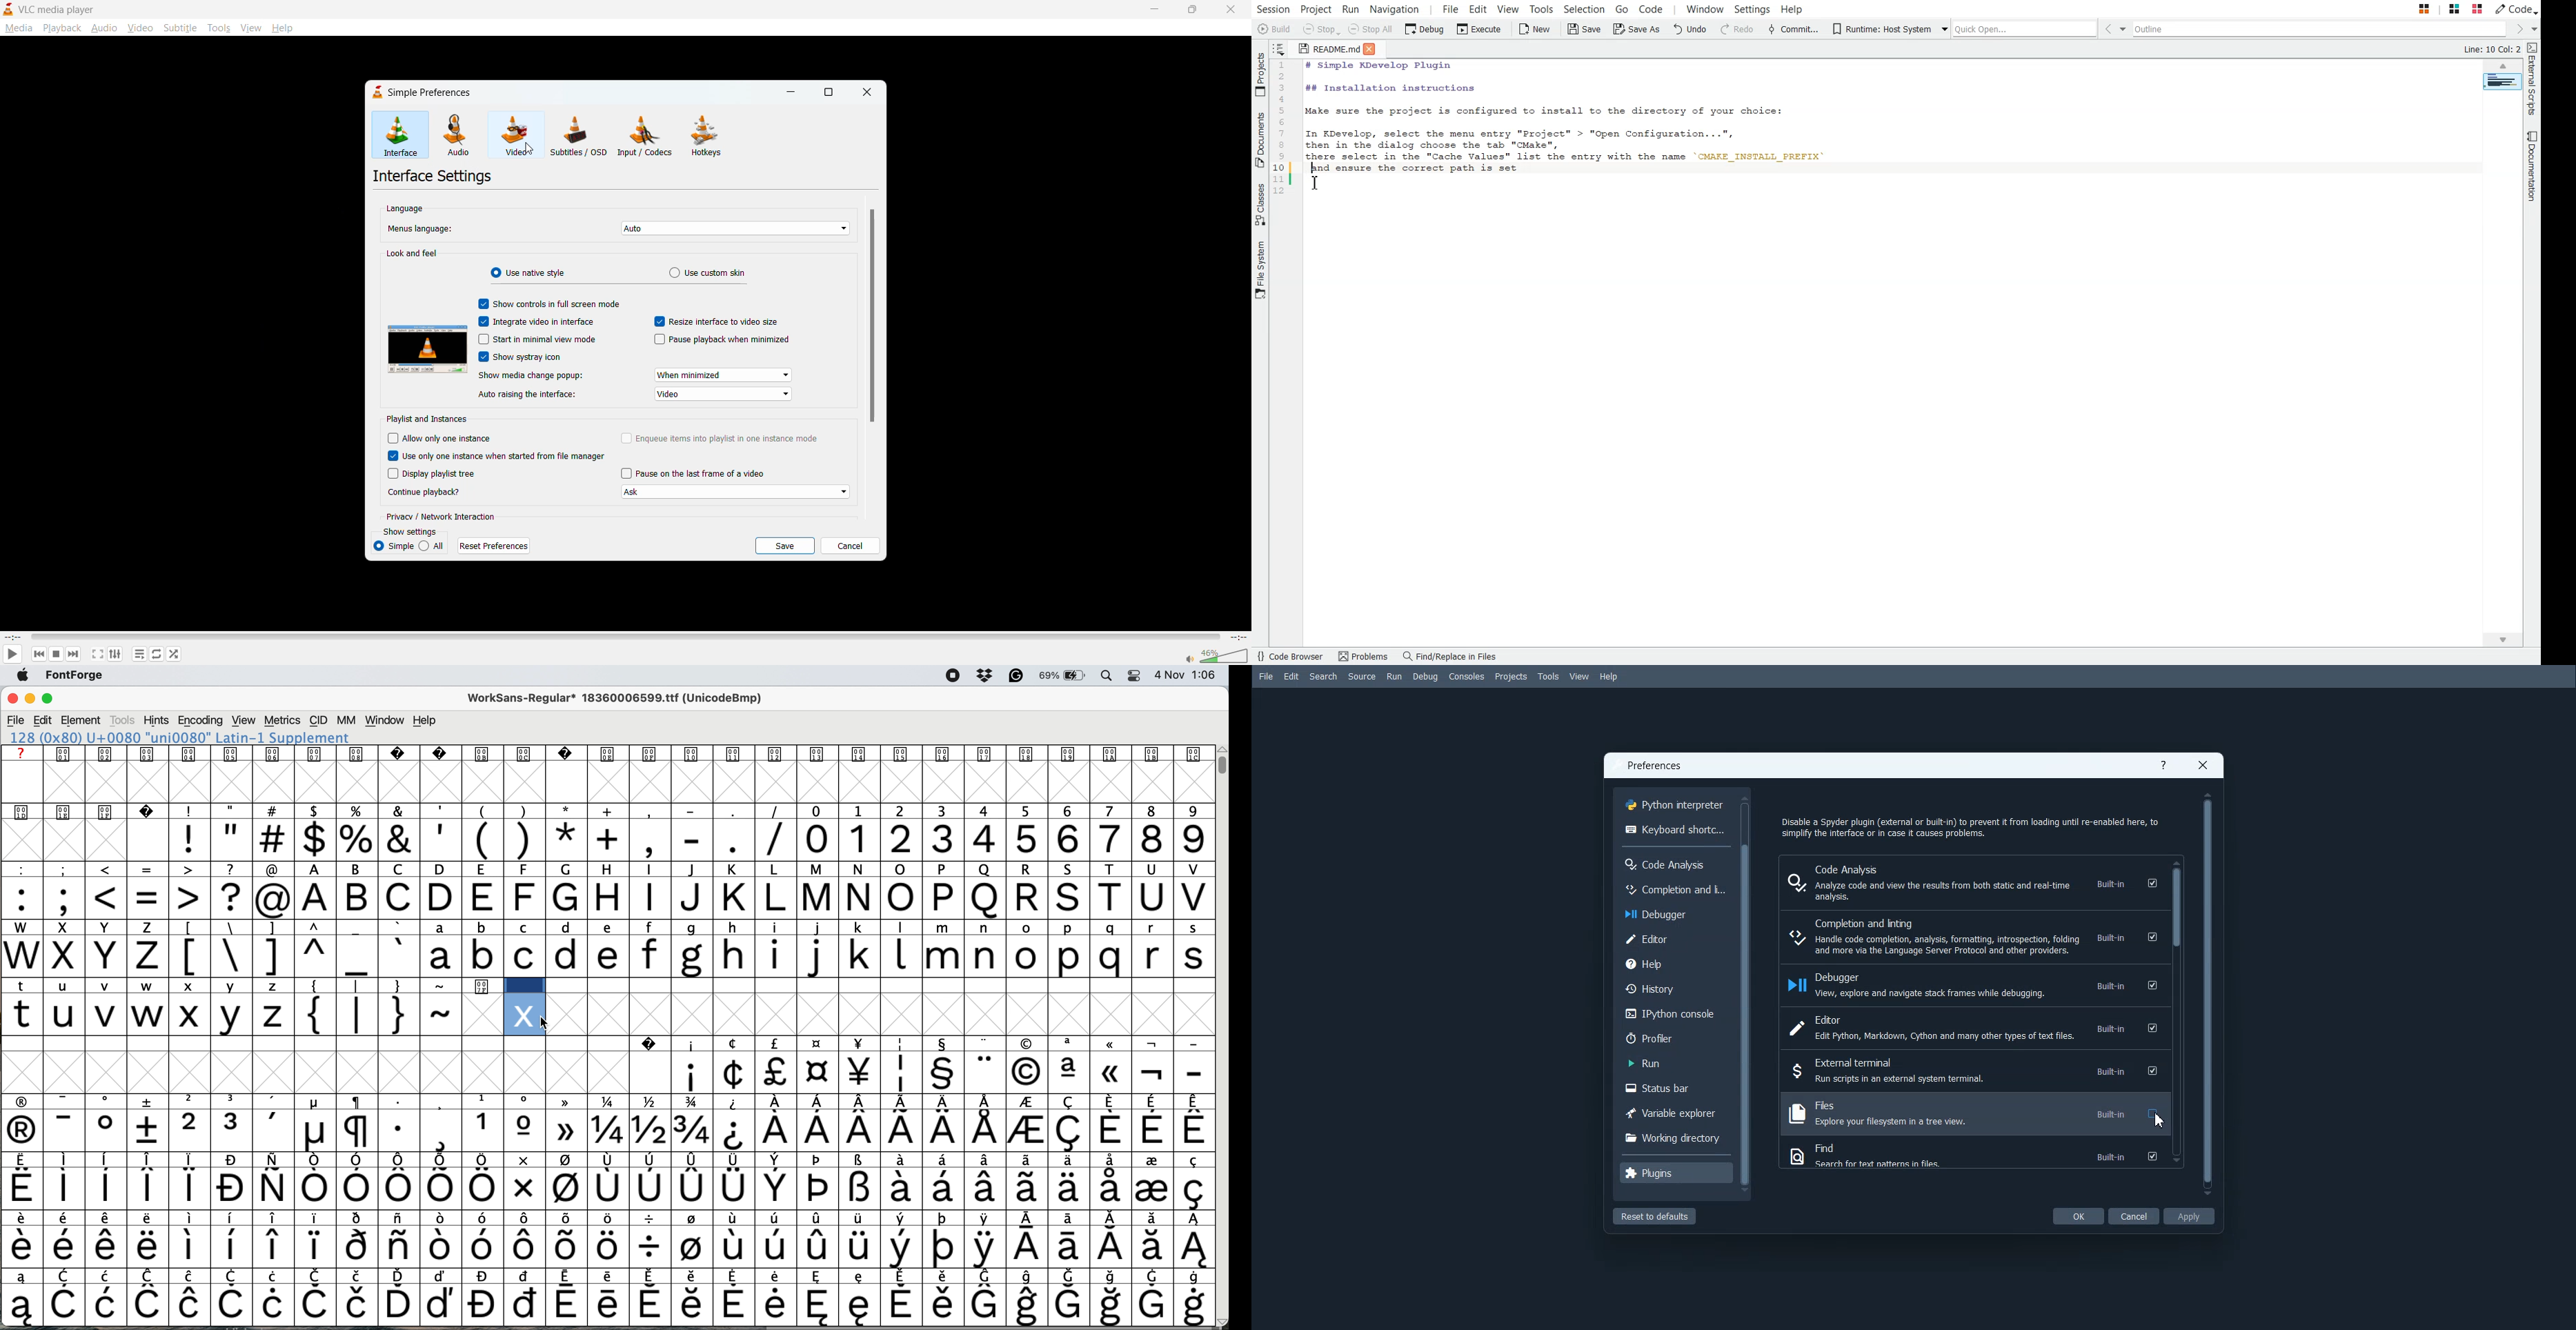 This screenshot has height=1344, width=2576. What do you see at coordinates (538, 338) in the screenshot?
I see `start in minimal view mode` at bounding box center [538, 338].